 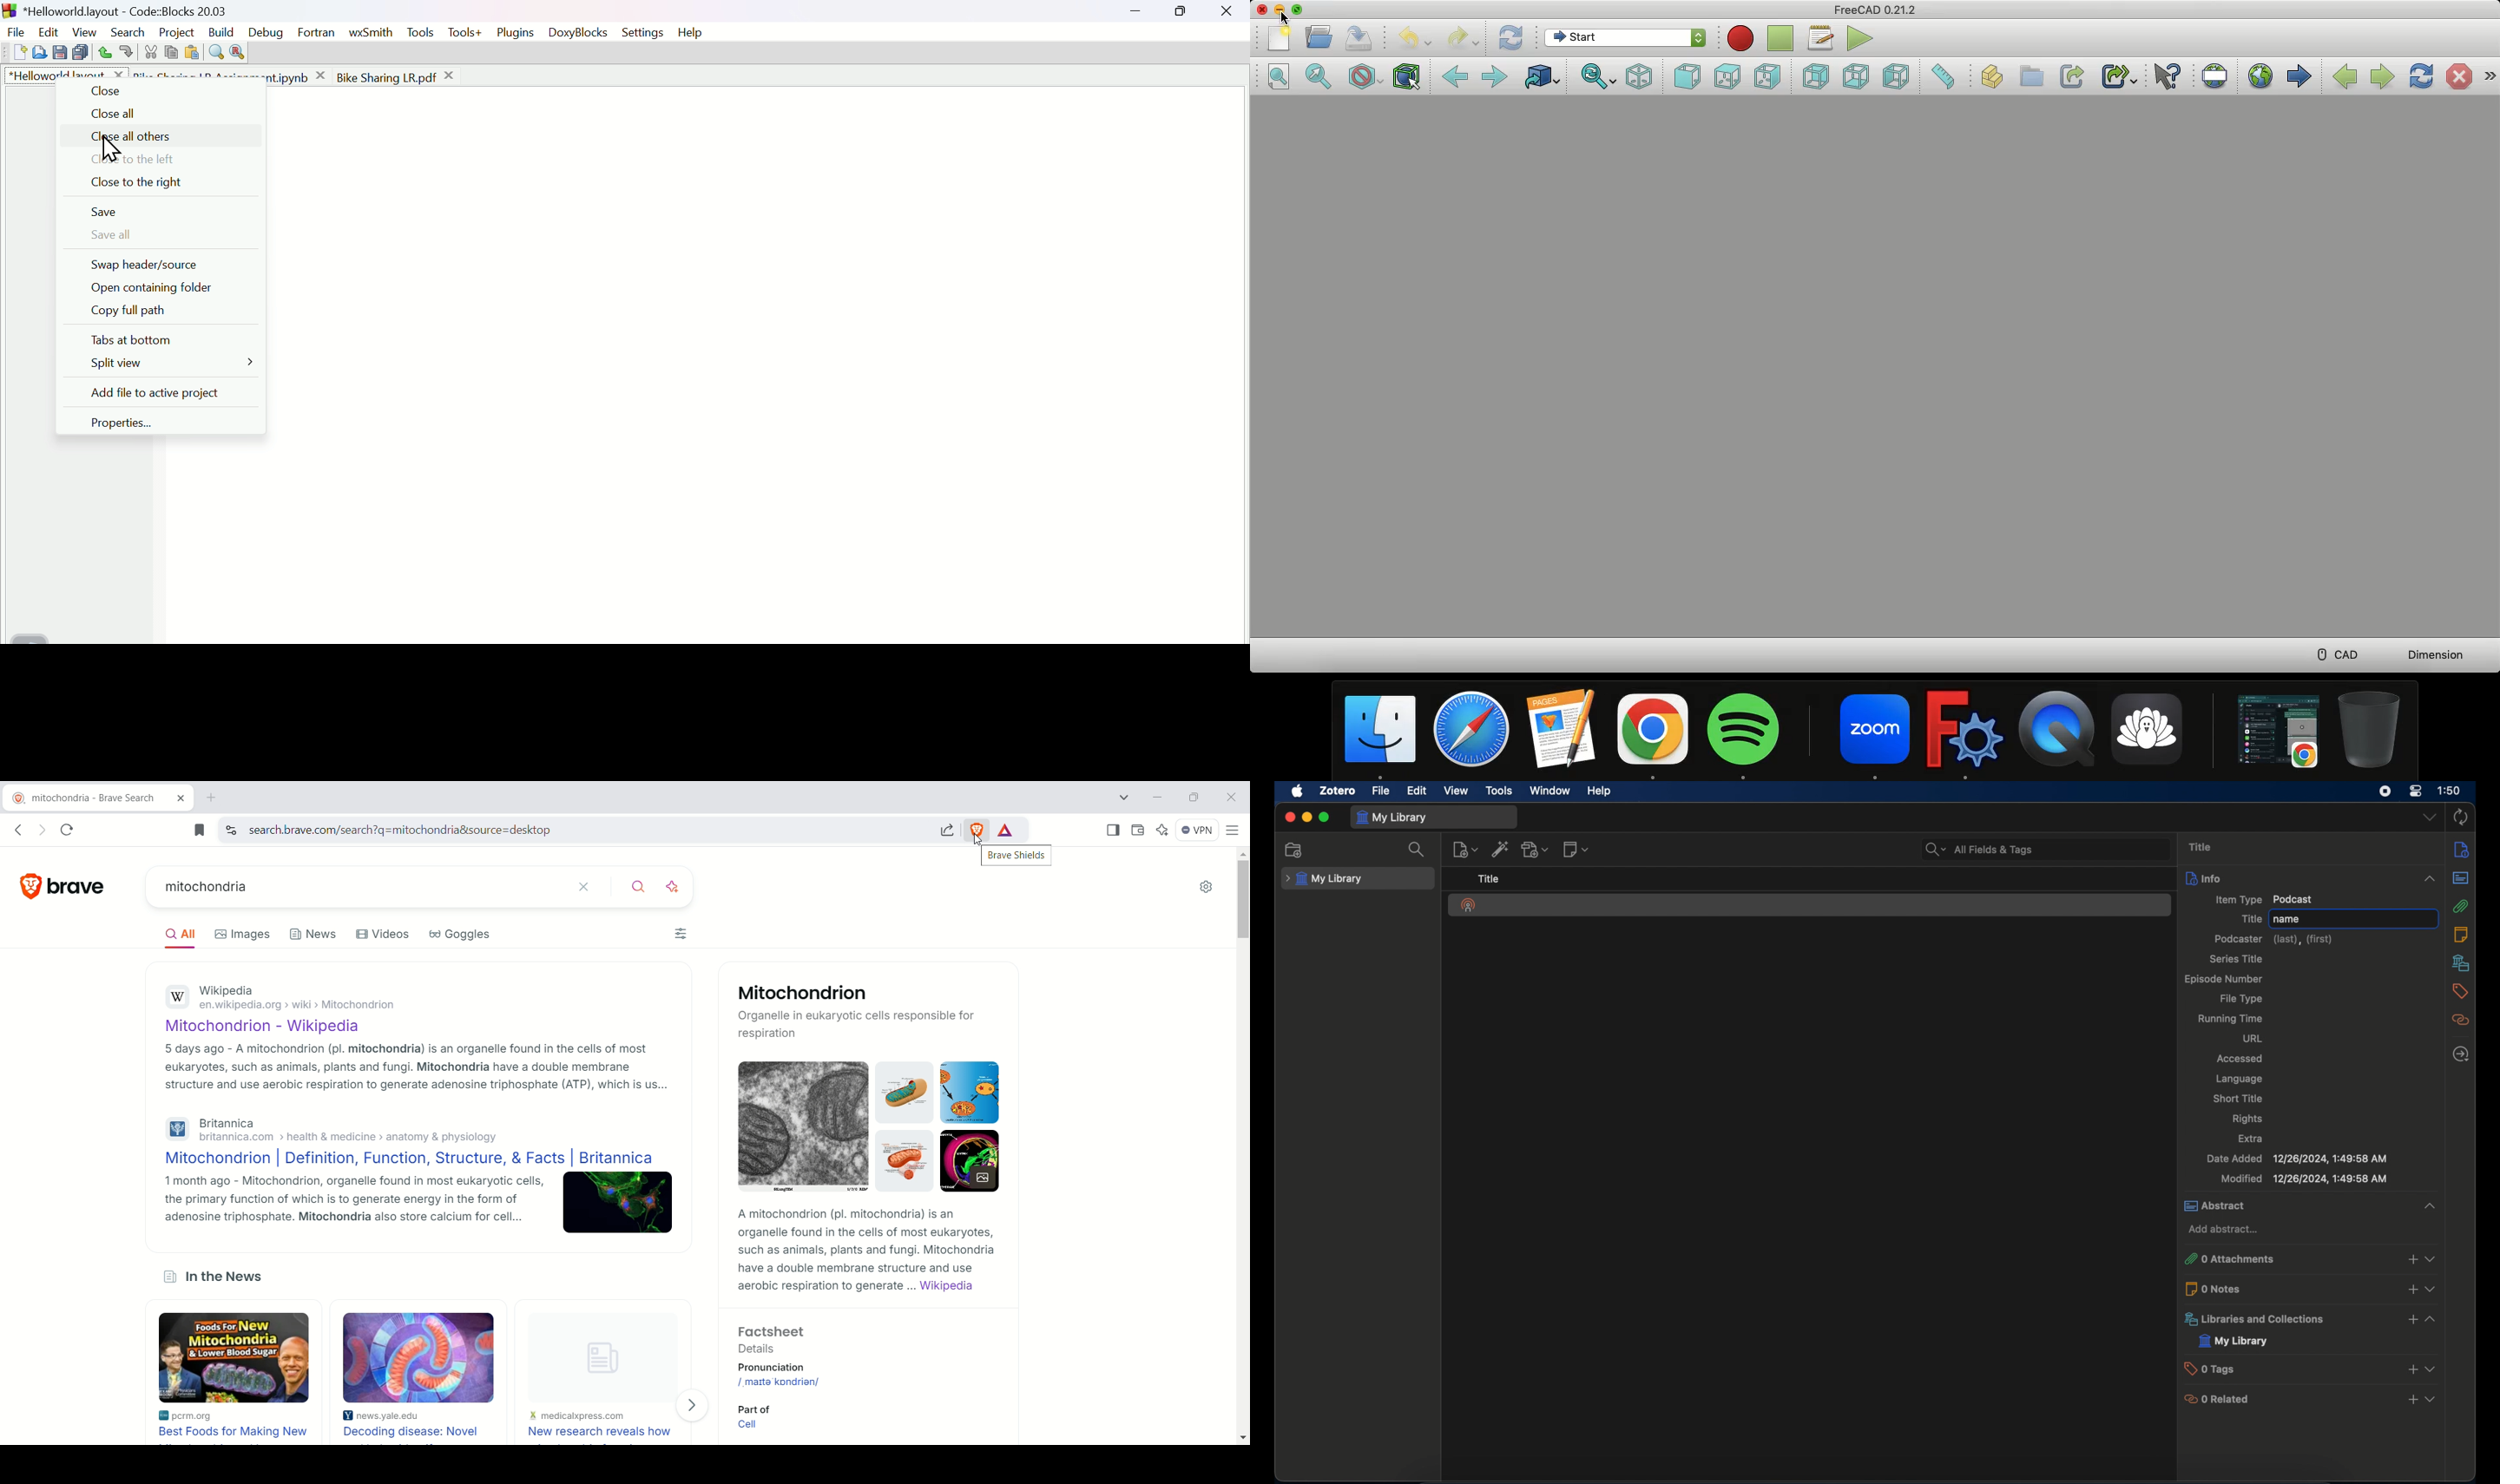 What do you see at coordinates (2168, 77) in the screenshot?
I see `What's this?` at bounding box center [2168, 77].